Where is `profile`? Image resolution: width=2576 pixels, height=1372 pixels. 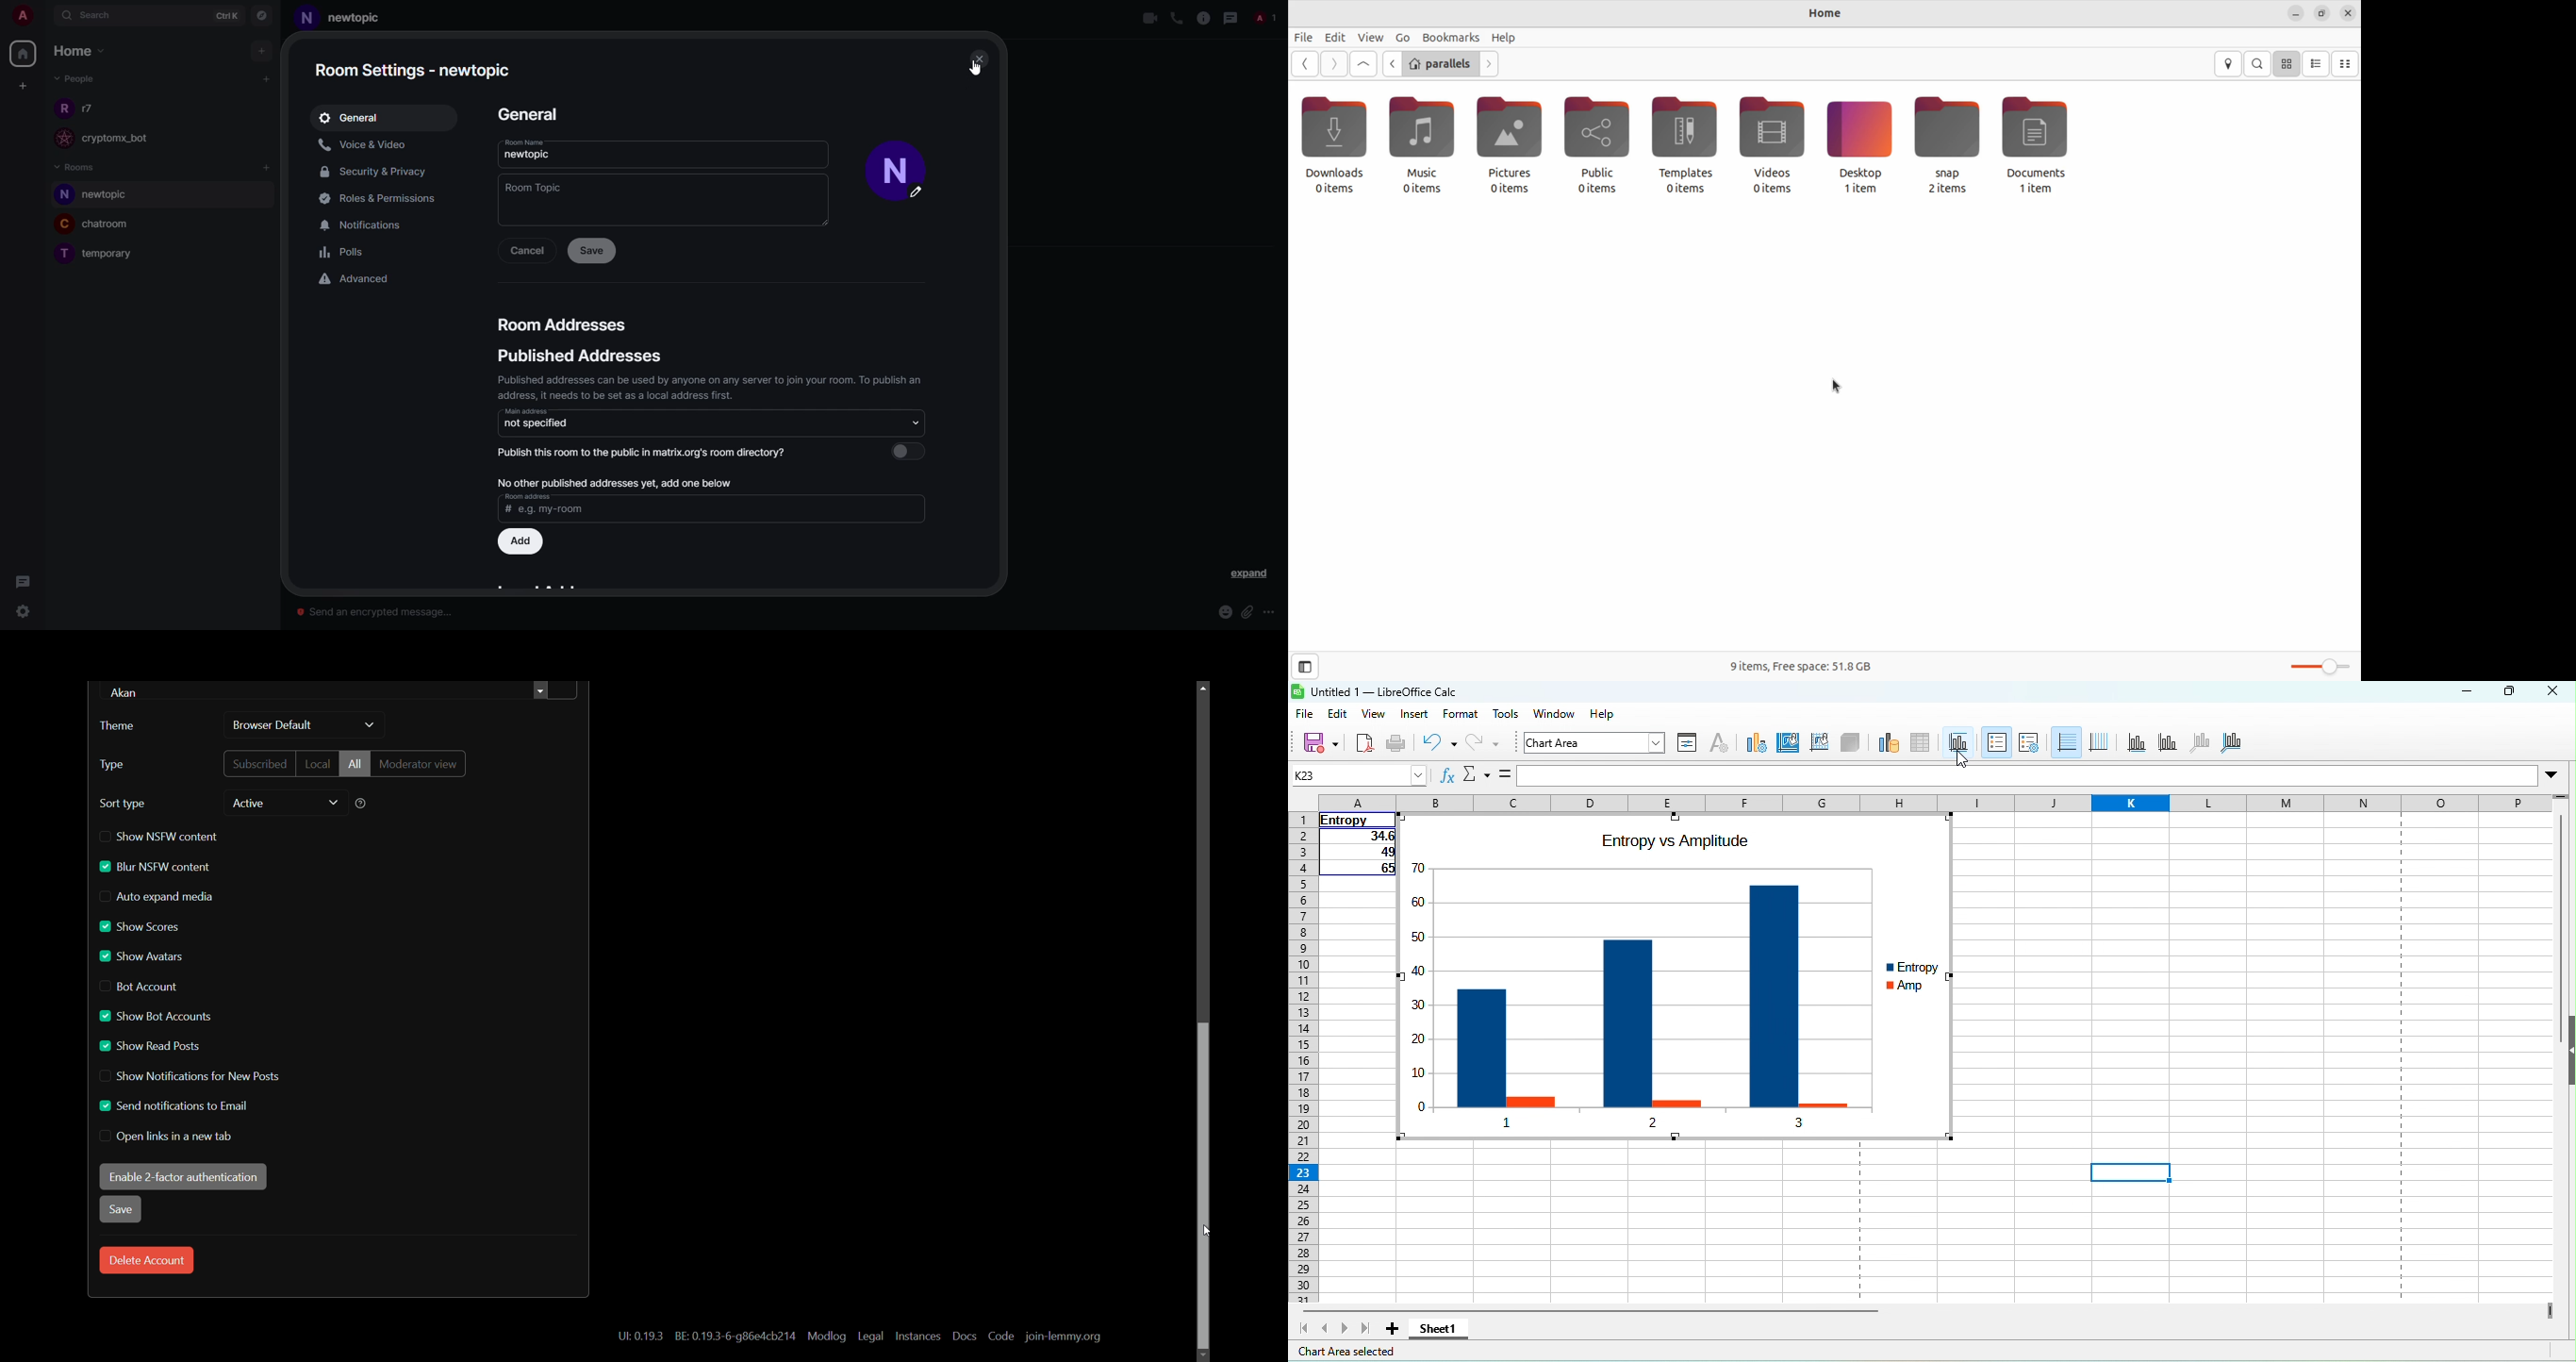
profile is located at coordinates (307, 20).